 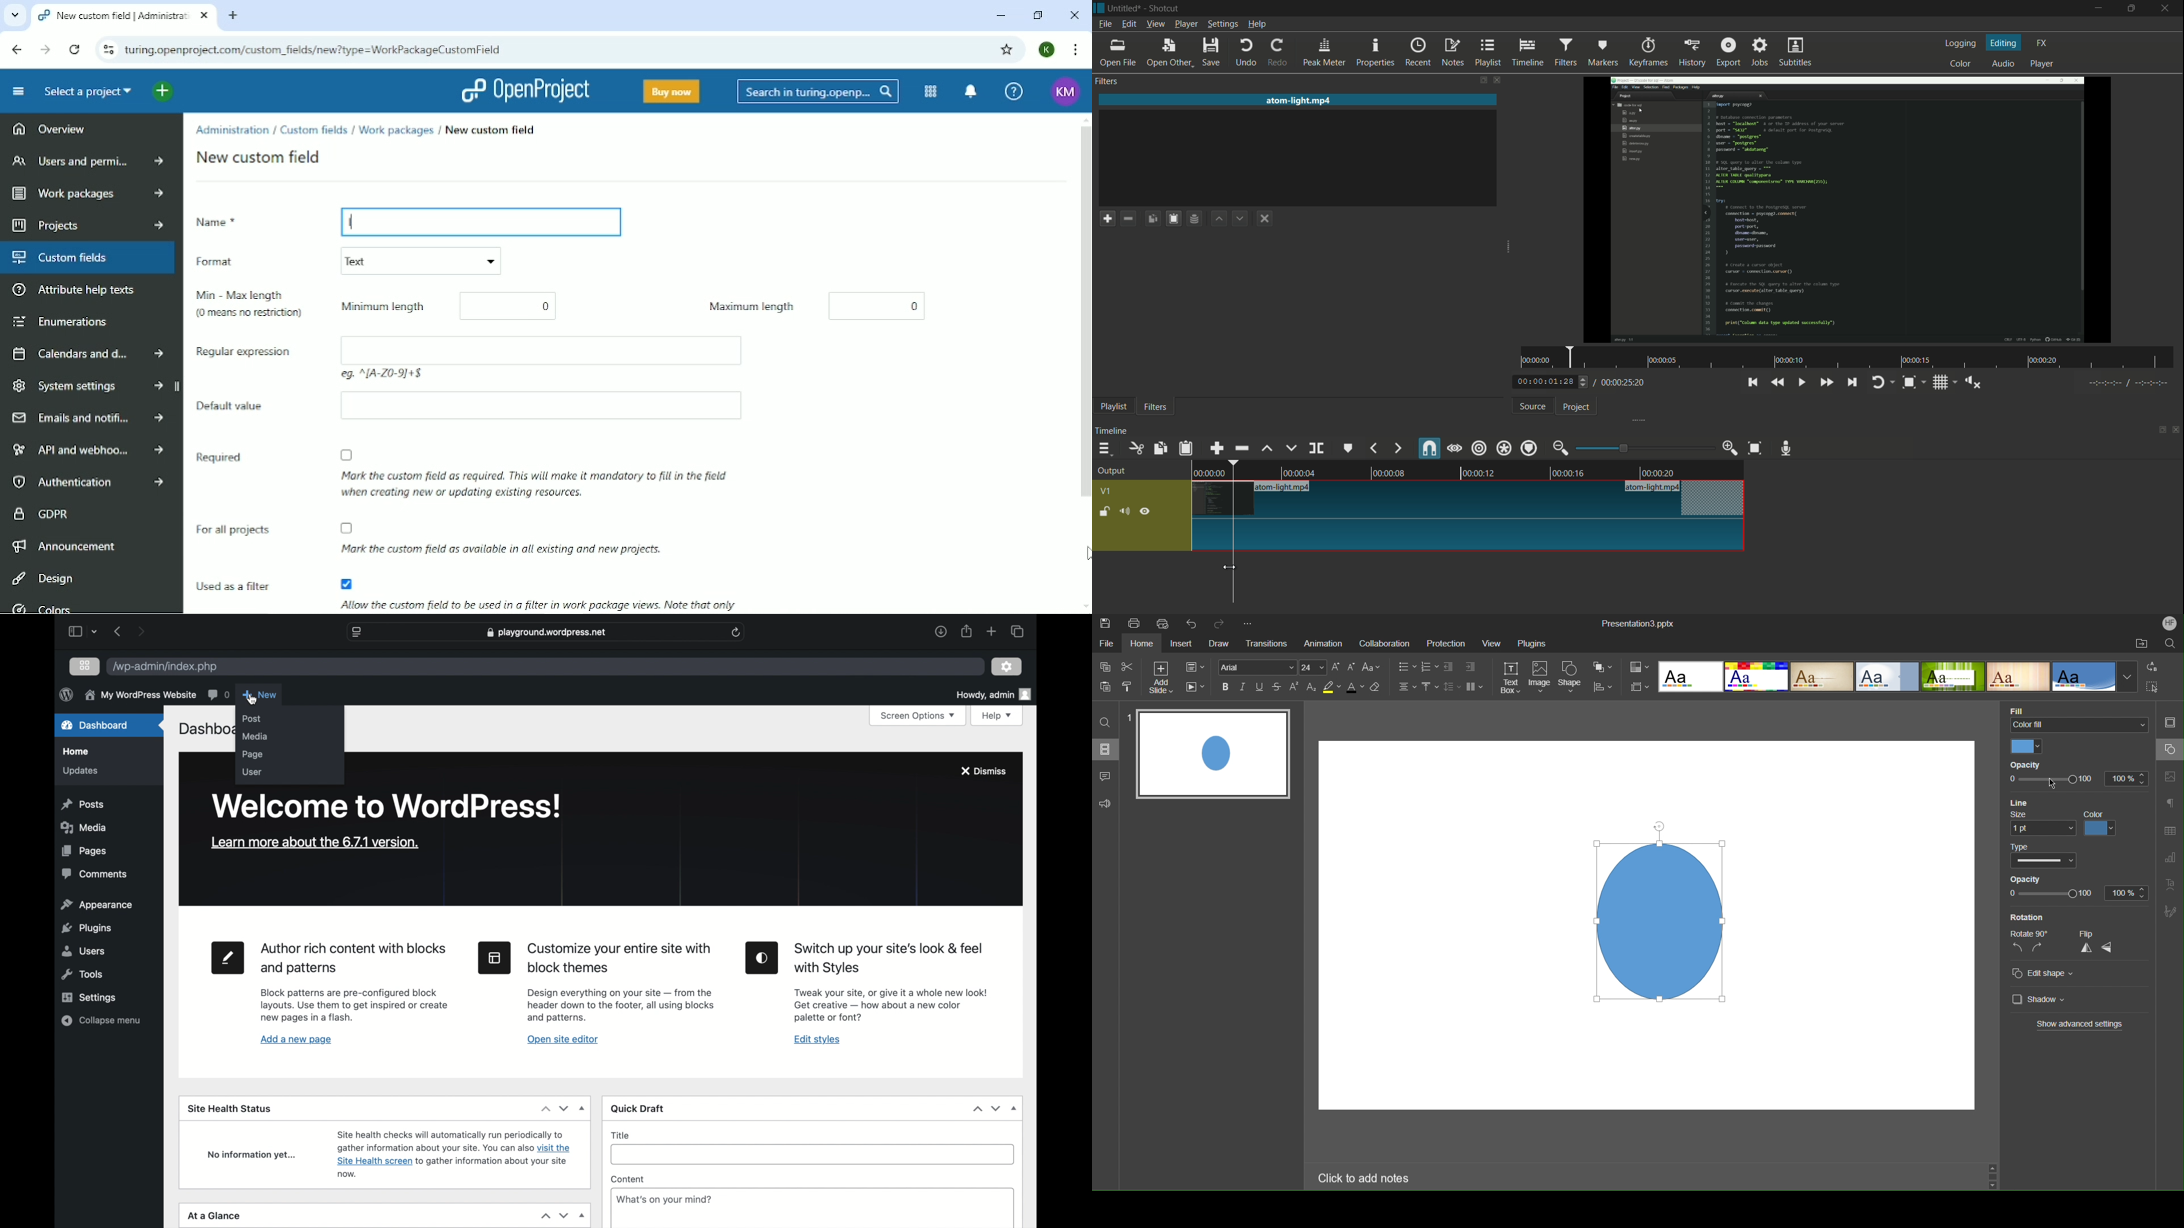 I want to click on Show advanced settings, so click(x=2080, y=1024).